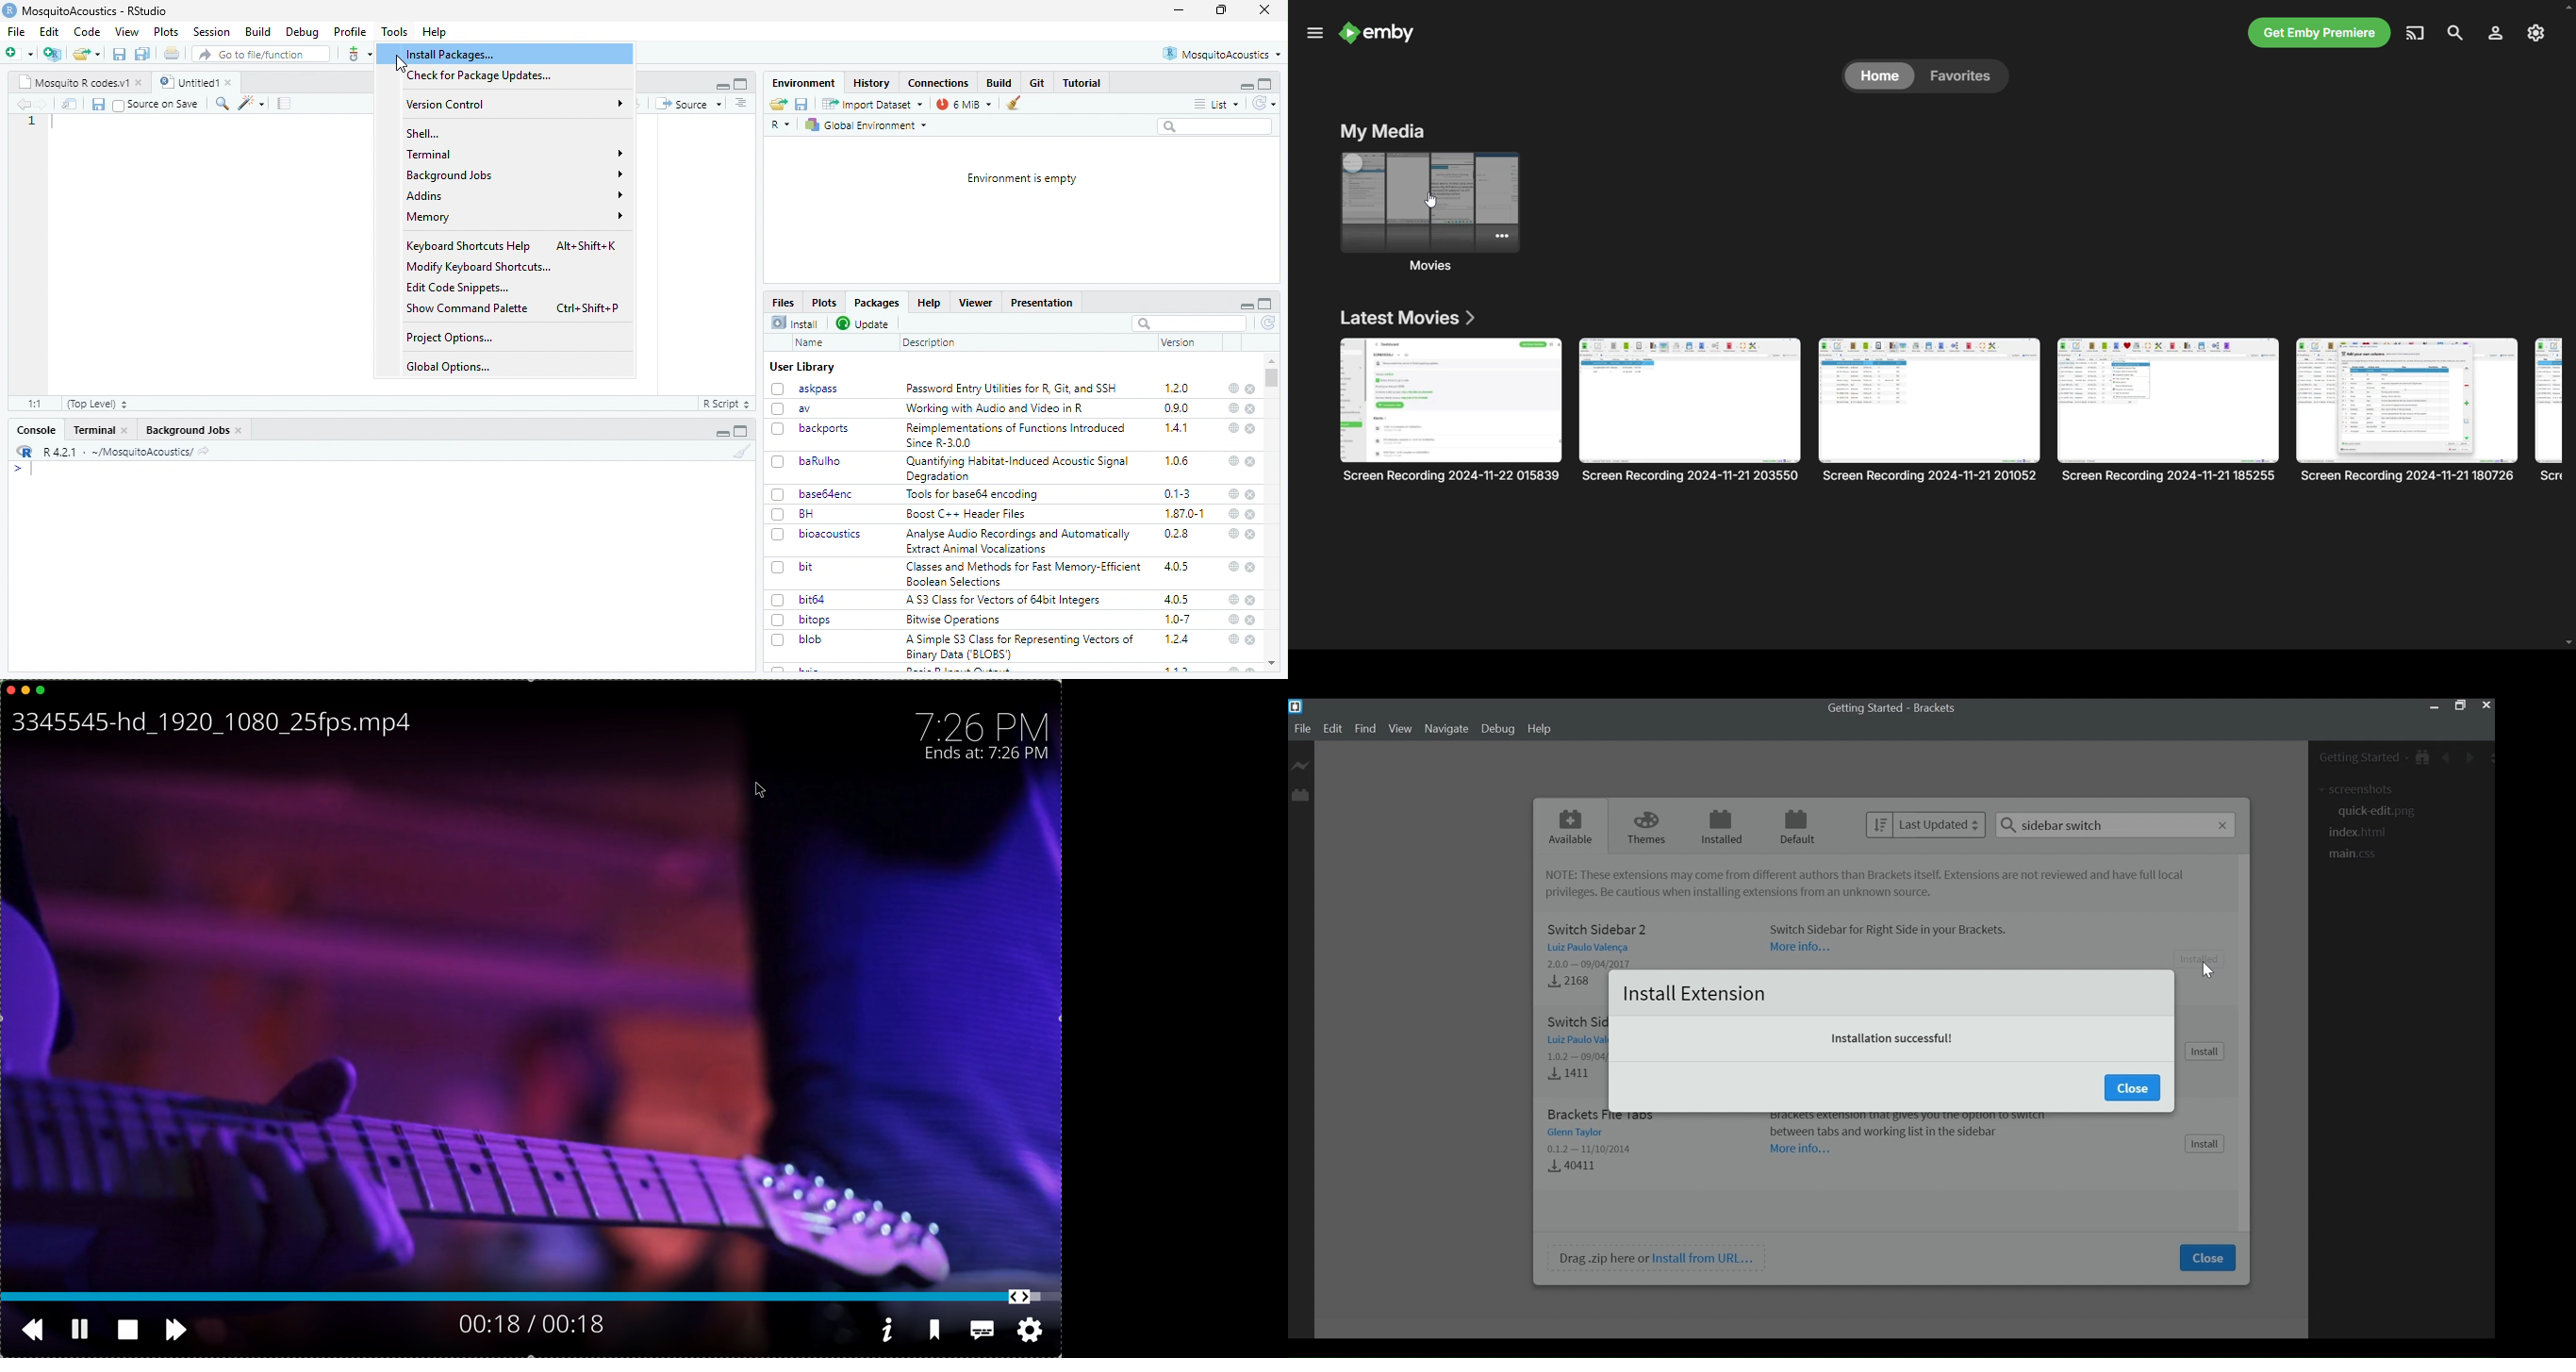 This screenshot has width=2576, height=1372. I want to click on Brackets Desktop icon, so click(1296, 706).